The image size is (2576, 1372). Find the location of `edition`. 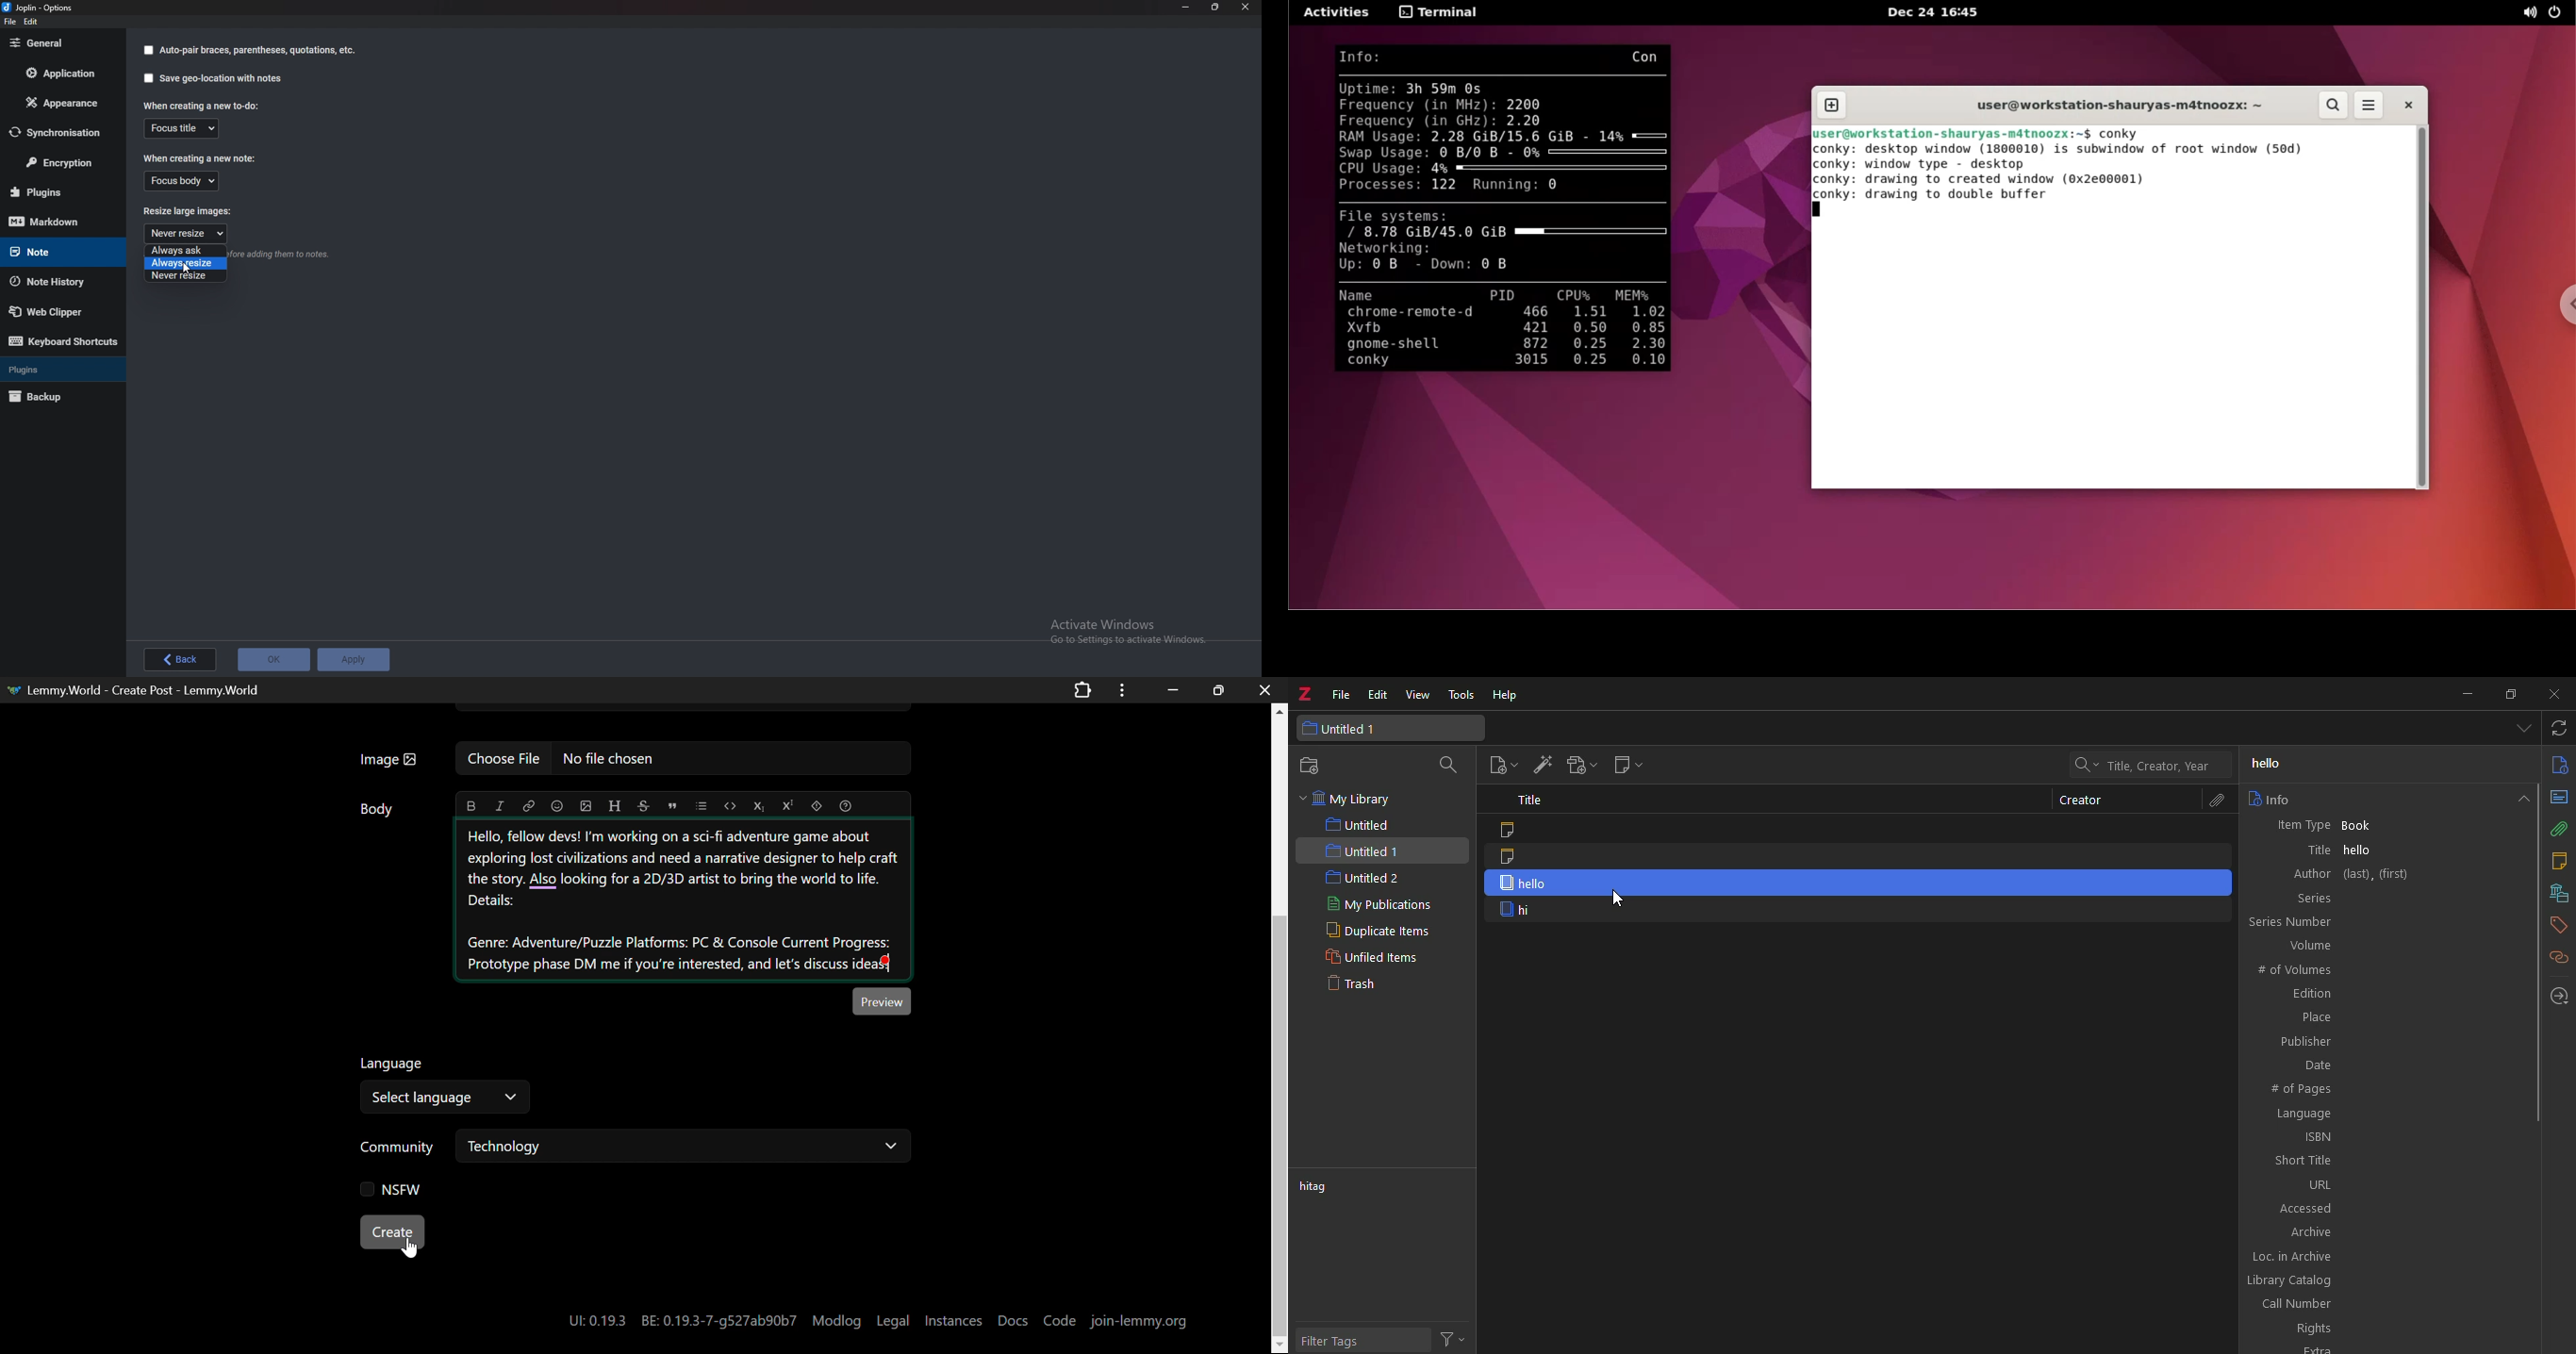

edition is located at coordinates (2316, 994).